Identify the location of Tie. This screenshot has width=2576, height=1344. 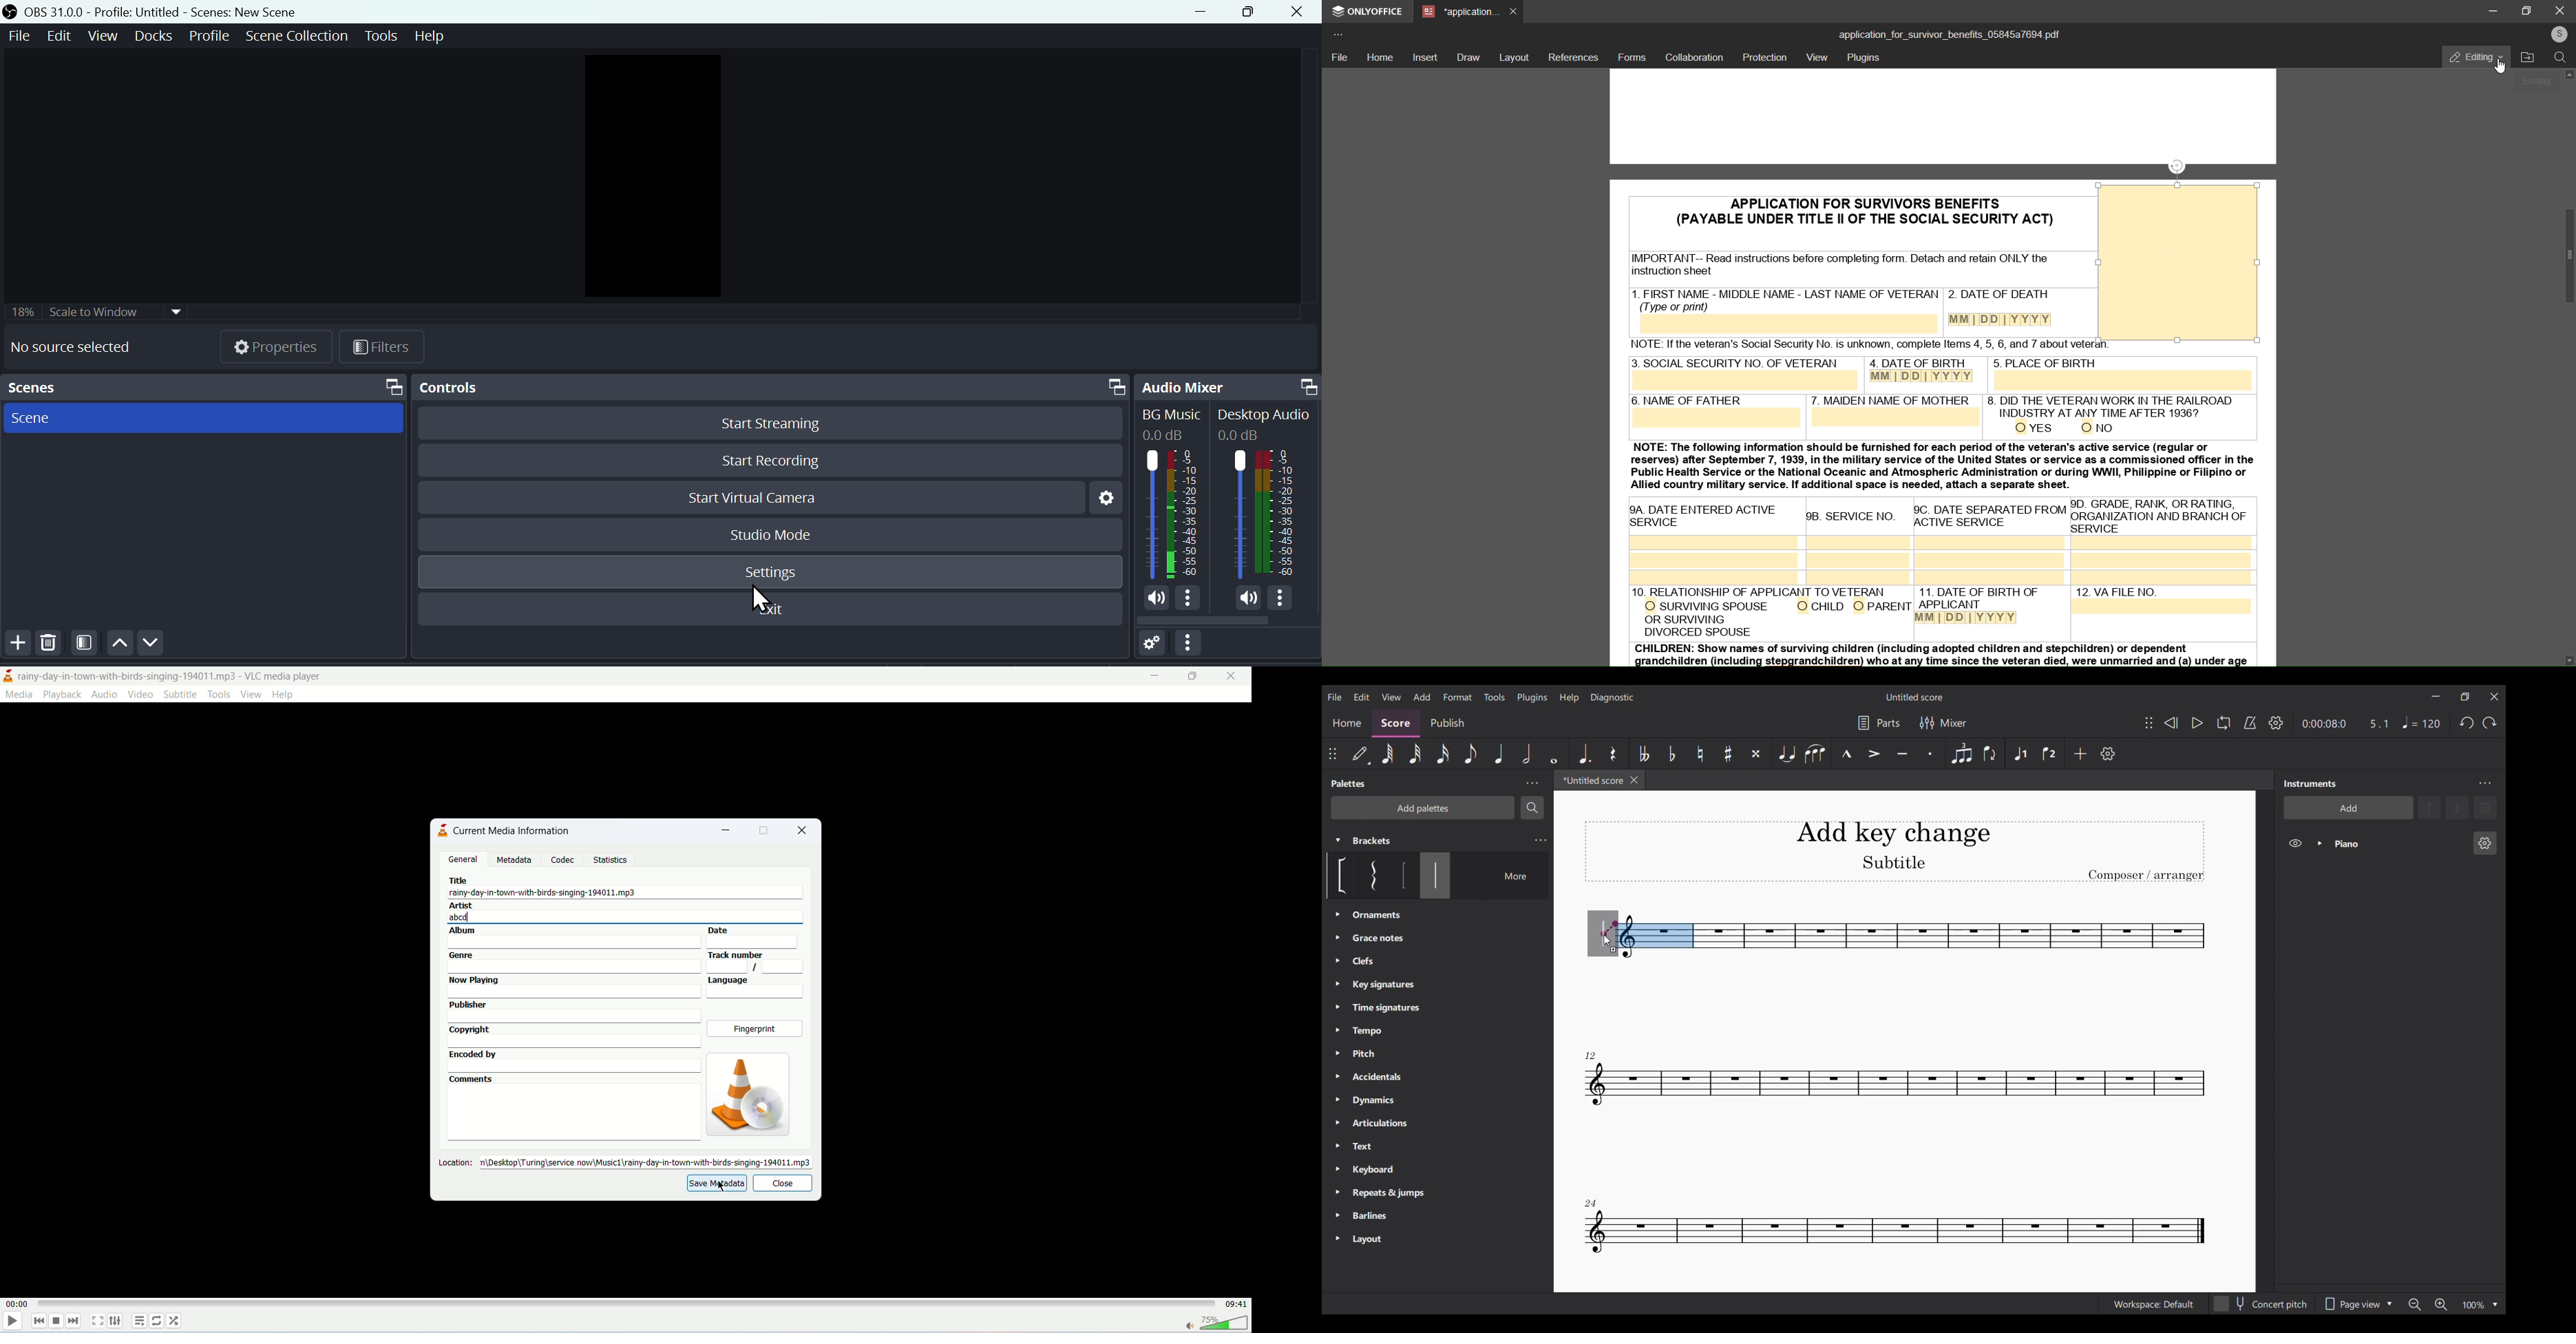
(1788, 754).